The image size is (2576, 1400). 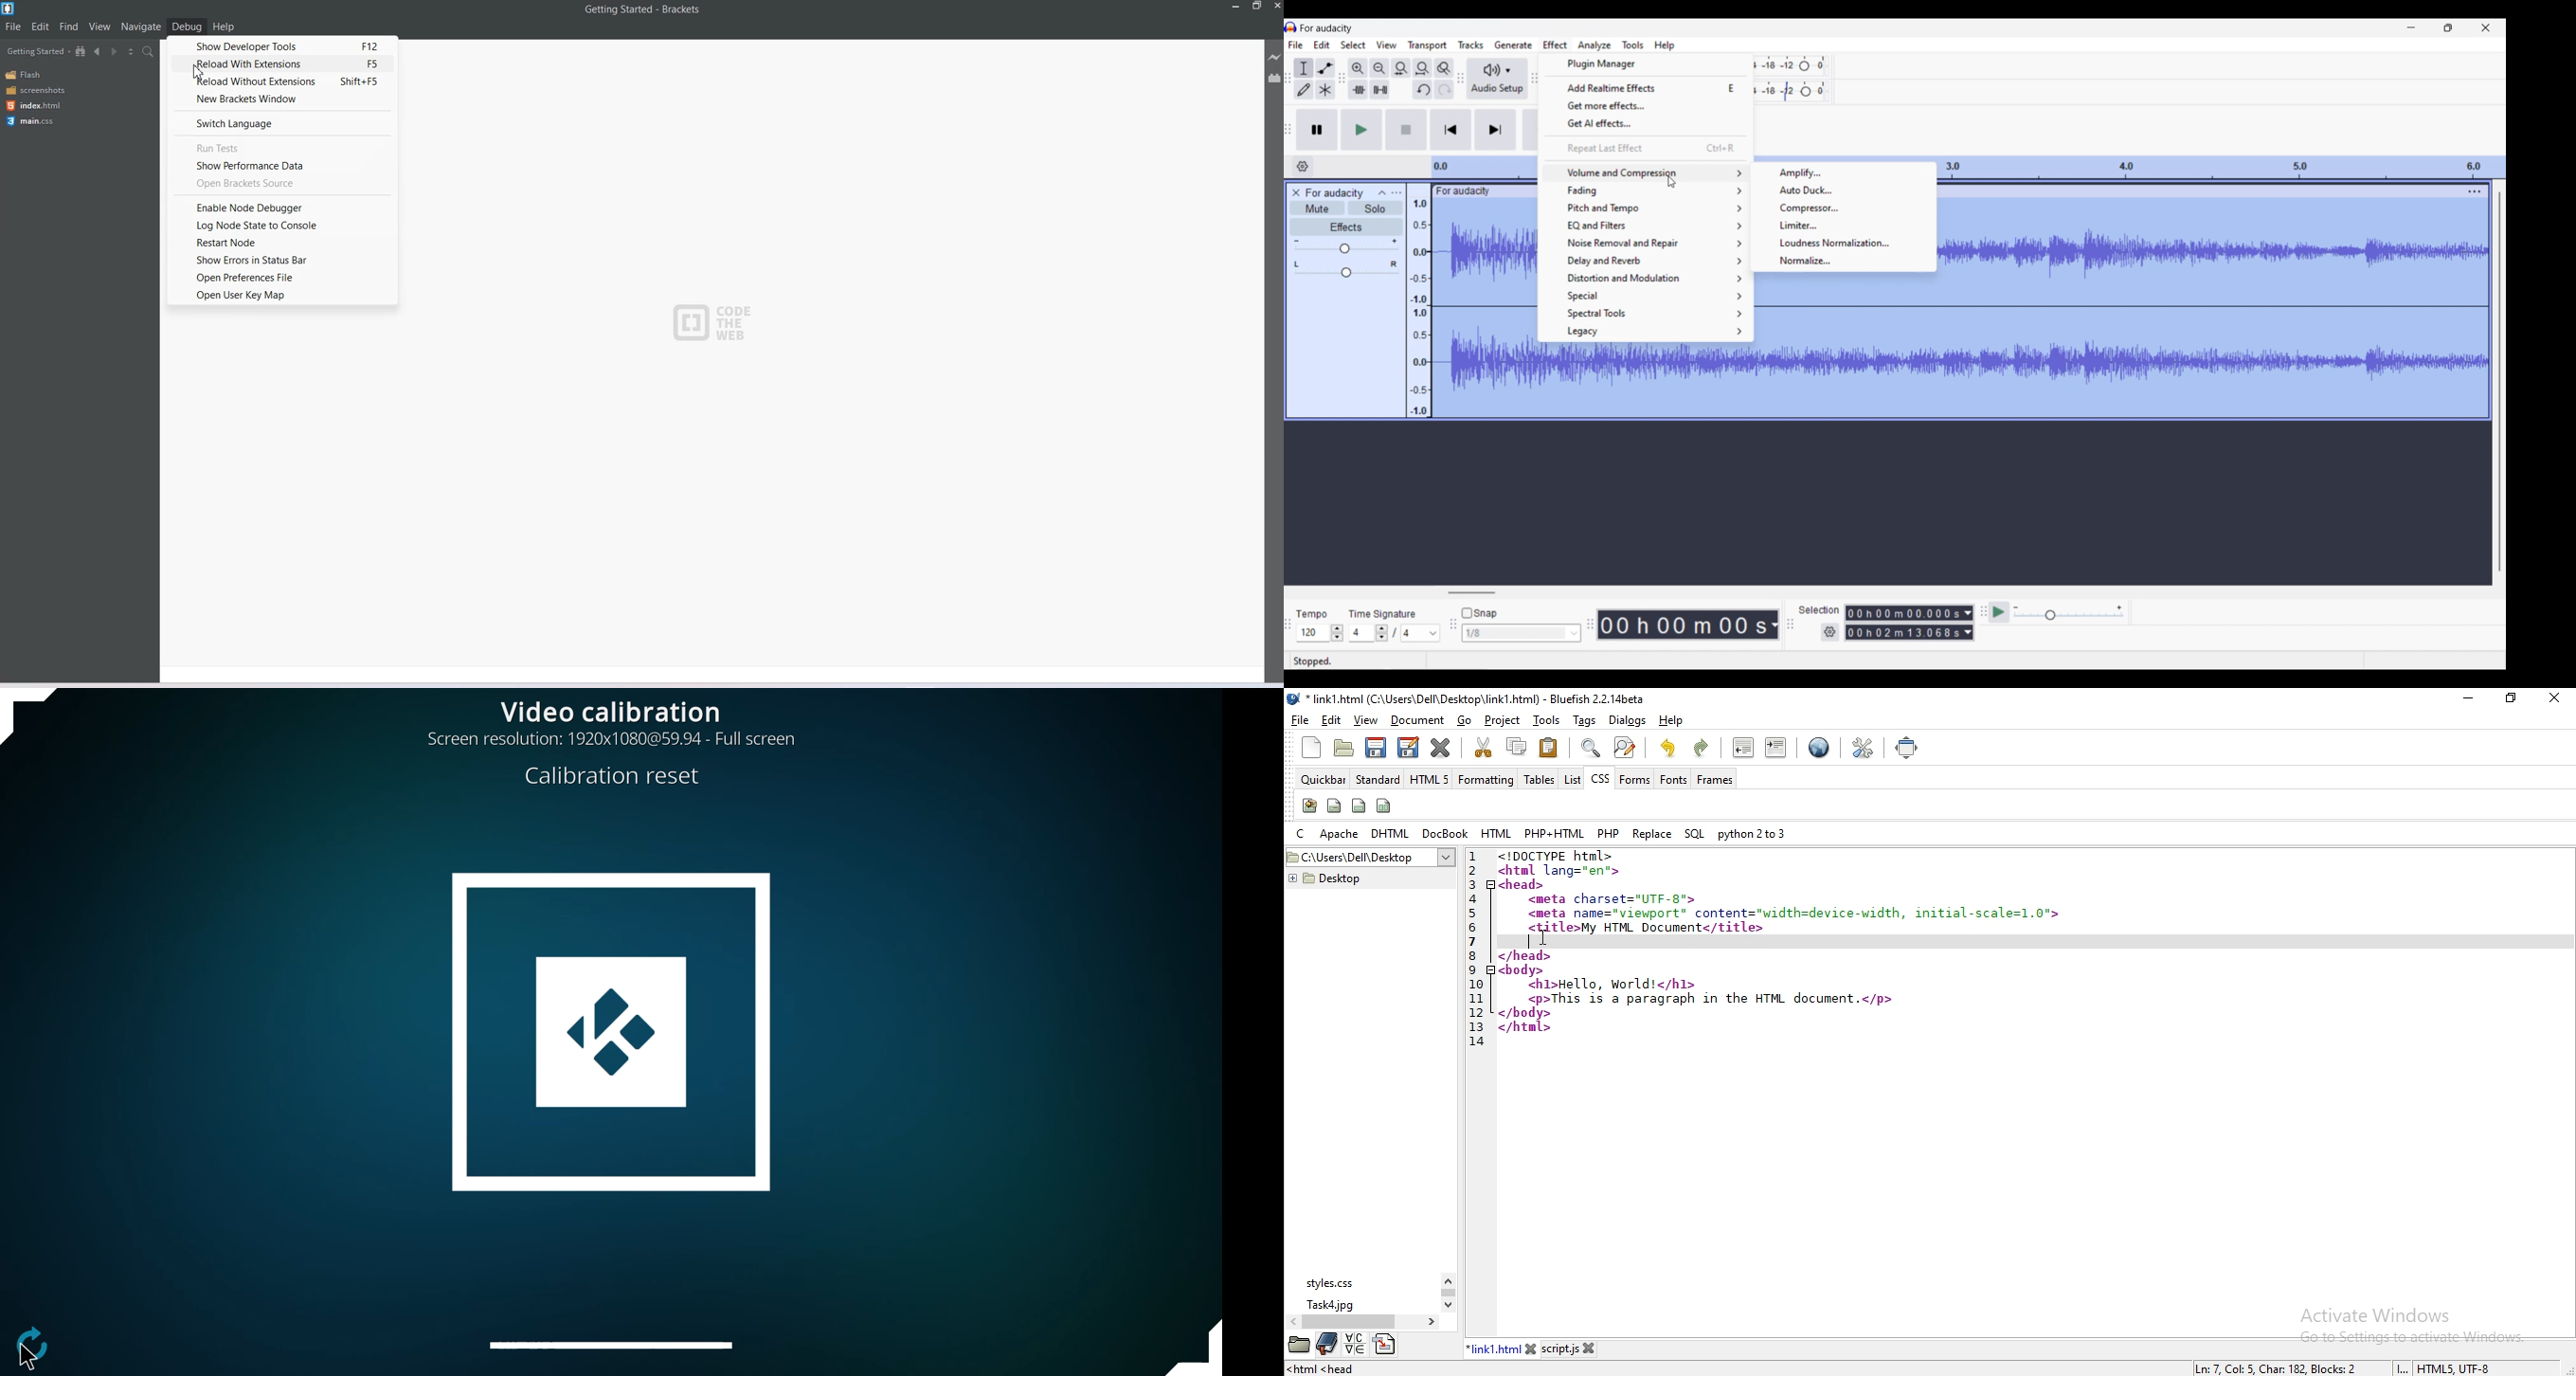 I want to click on Volume slide, so click(x=1346, y=246).